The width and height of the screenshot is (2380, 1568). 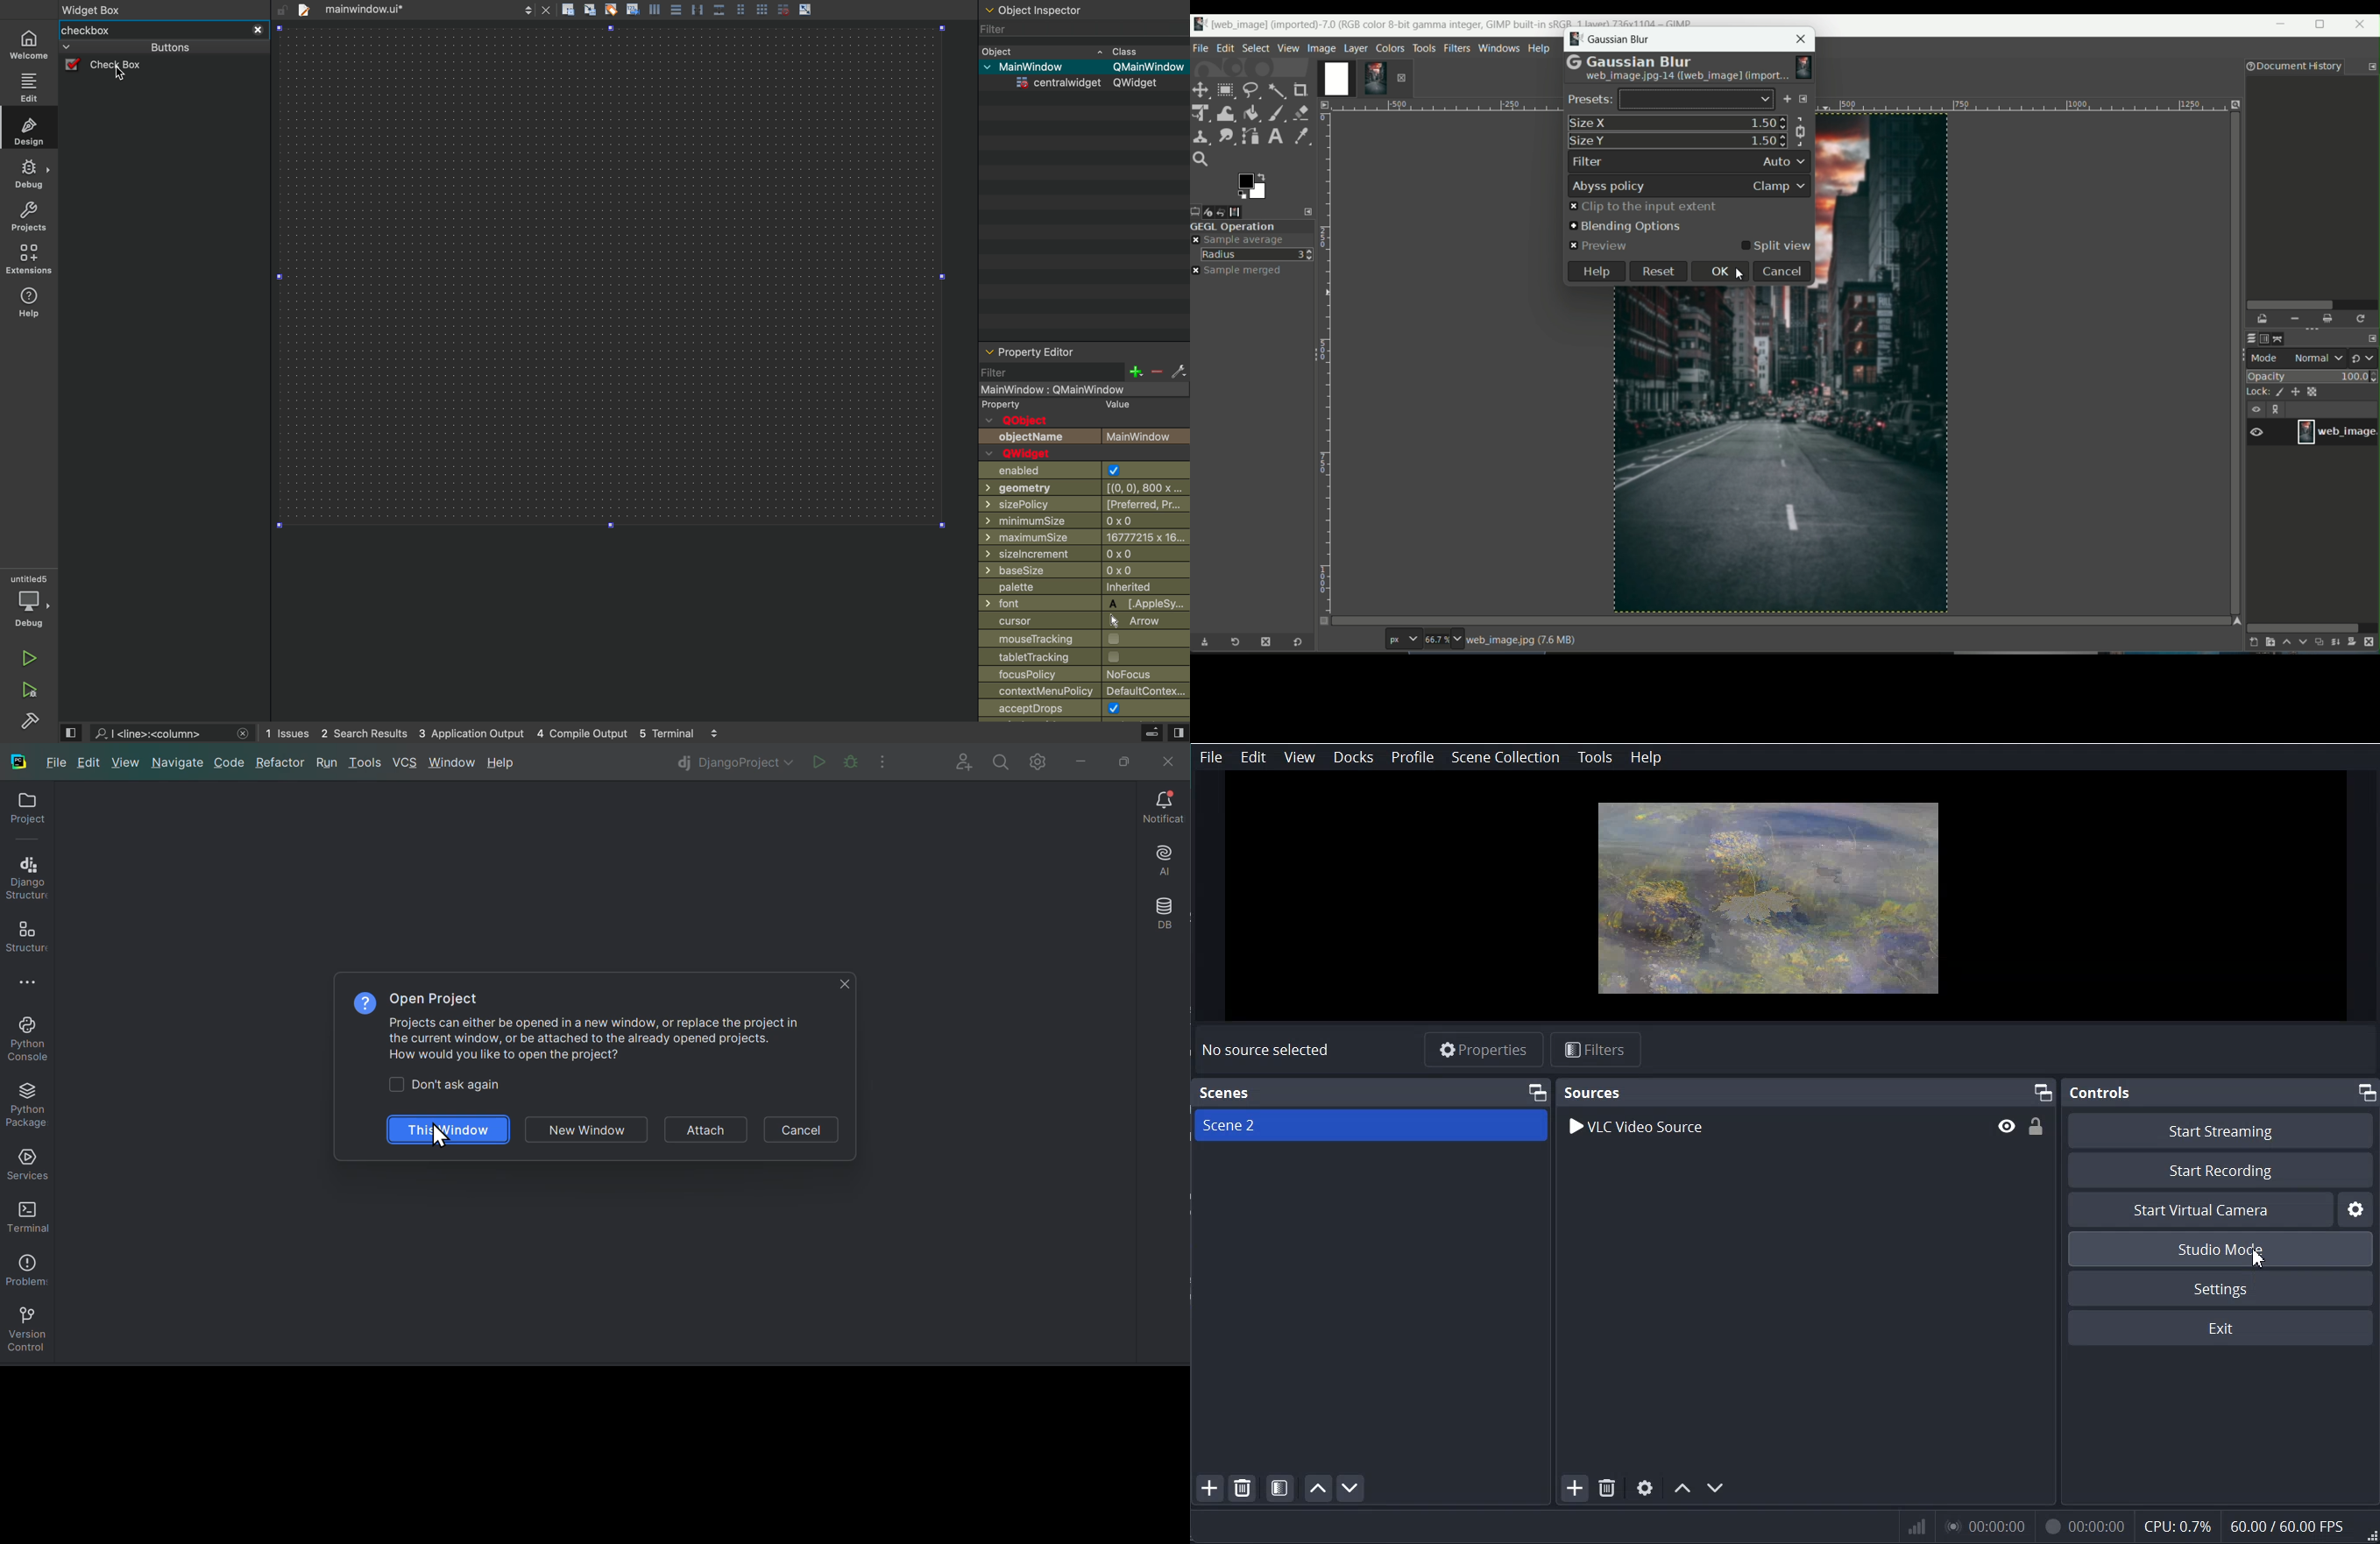 What do you see at coordinates (2319, 644) in the screenshot?
I see `create duplicate layer` at bounding box center [2319, 644].